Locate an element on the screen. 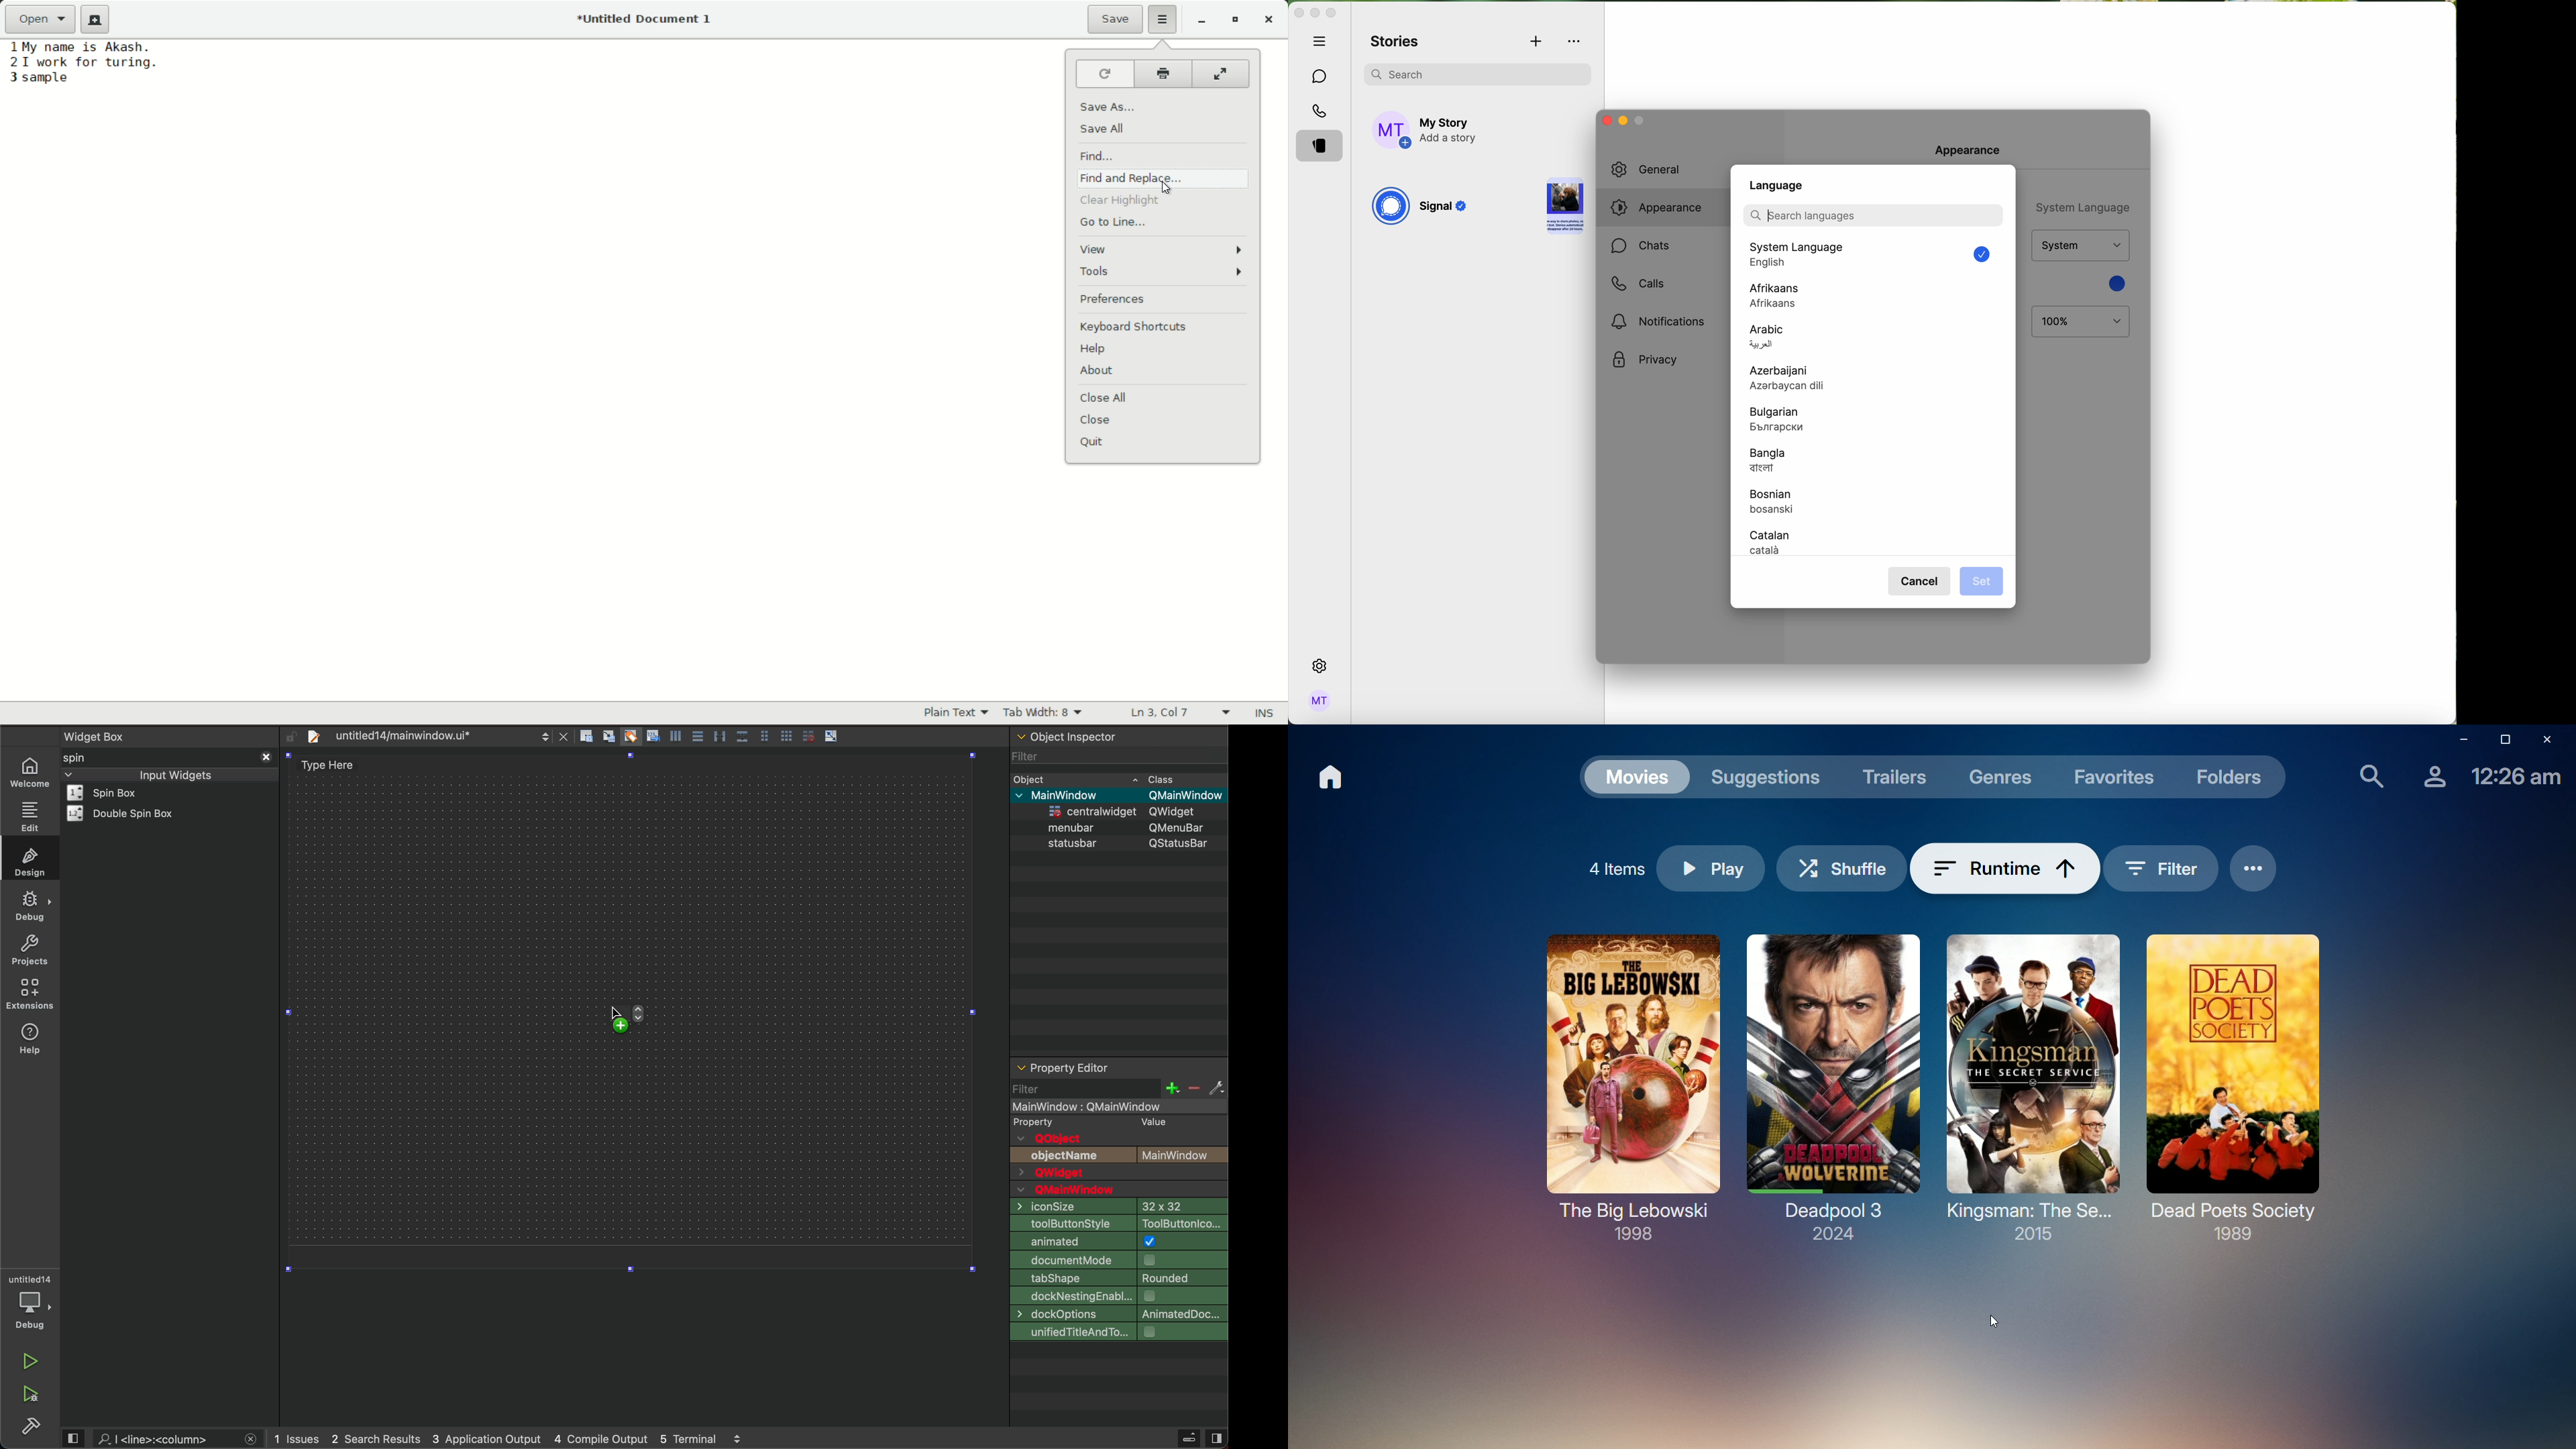  minimize is located at coordinates (1201, 21).